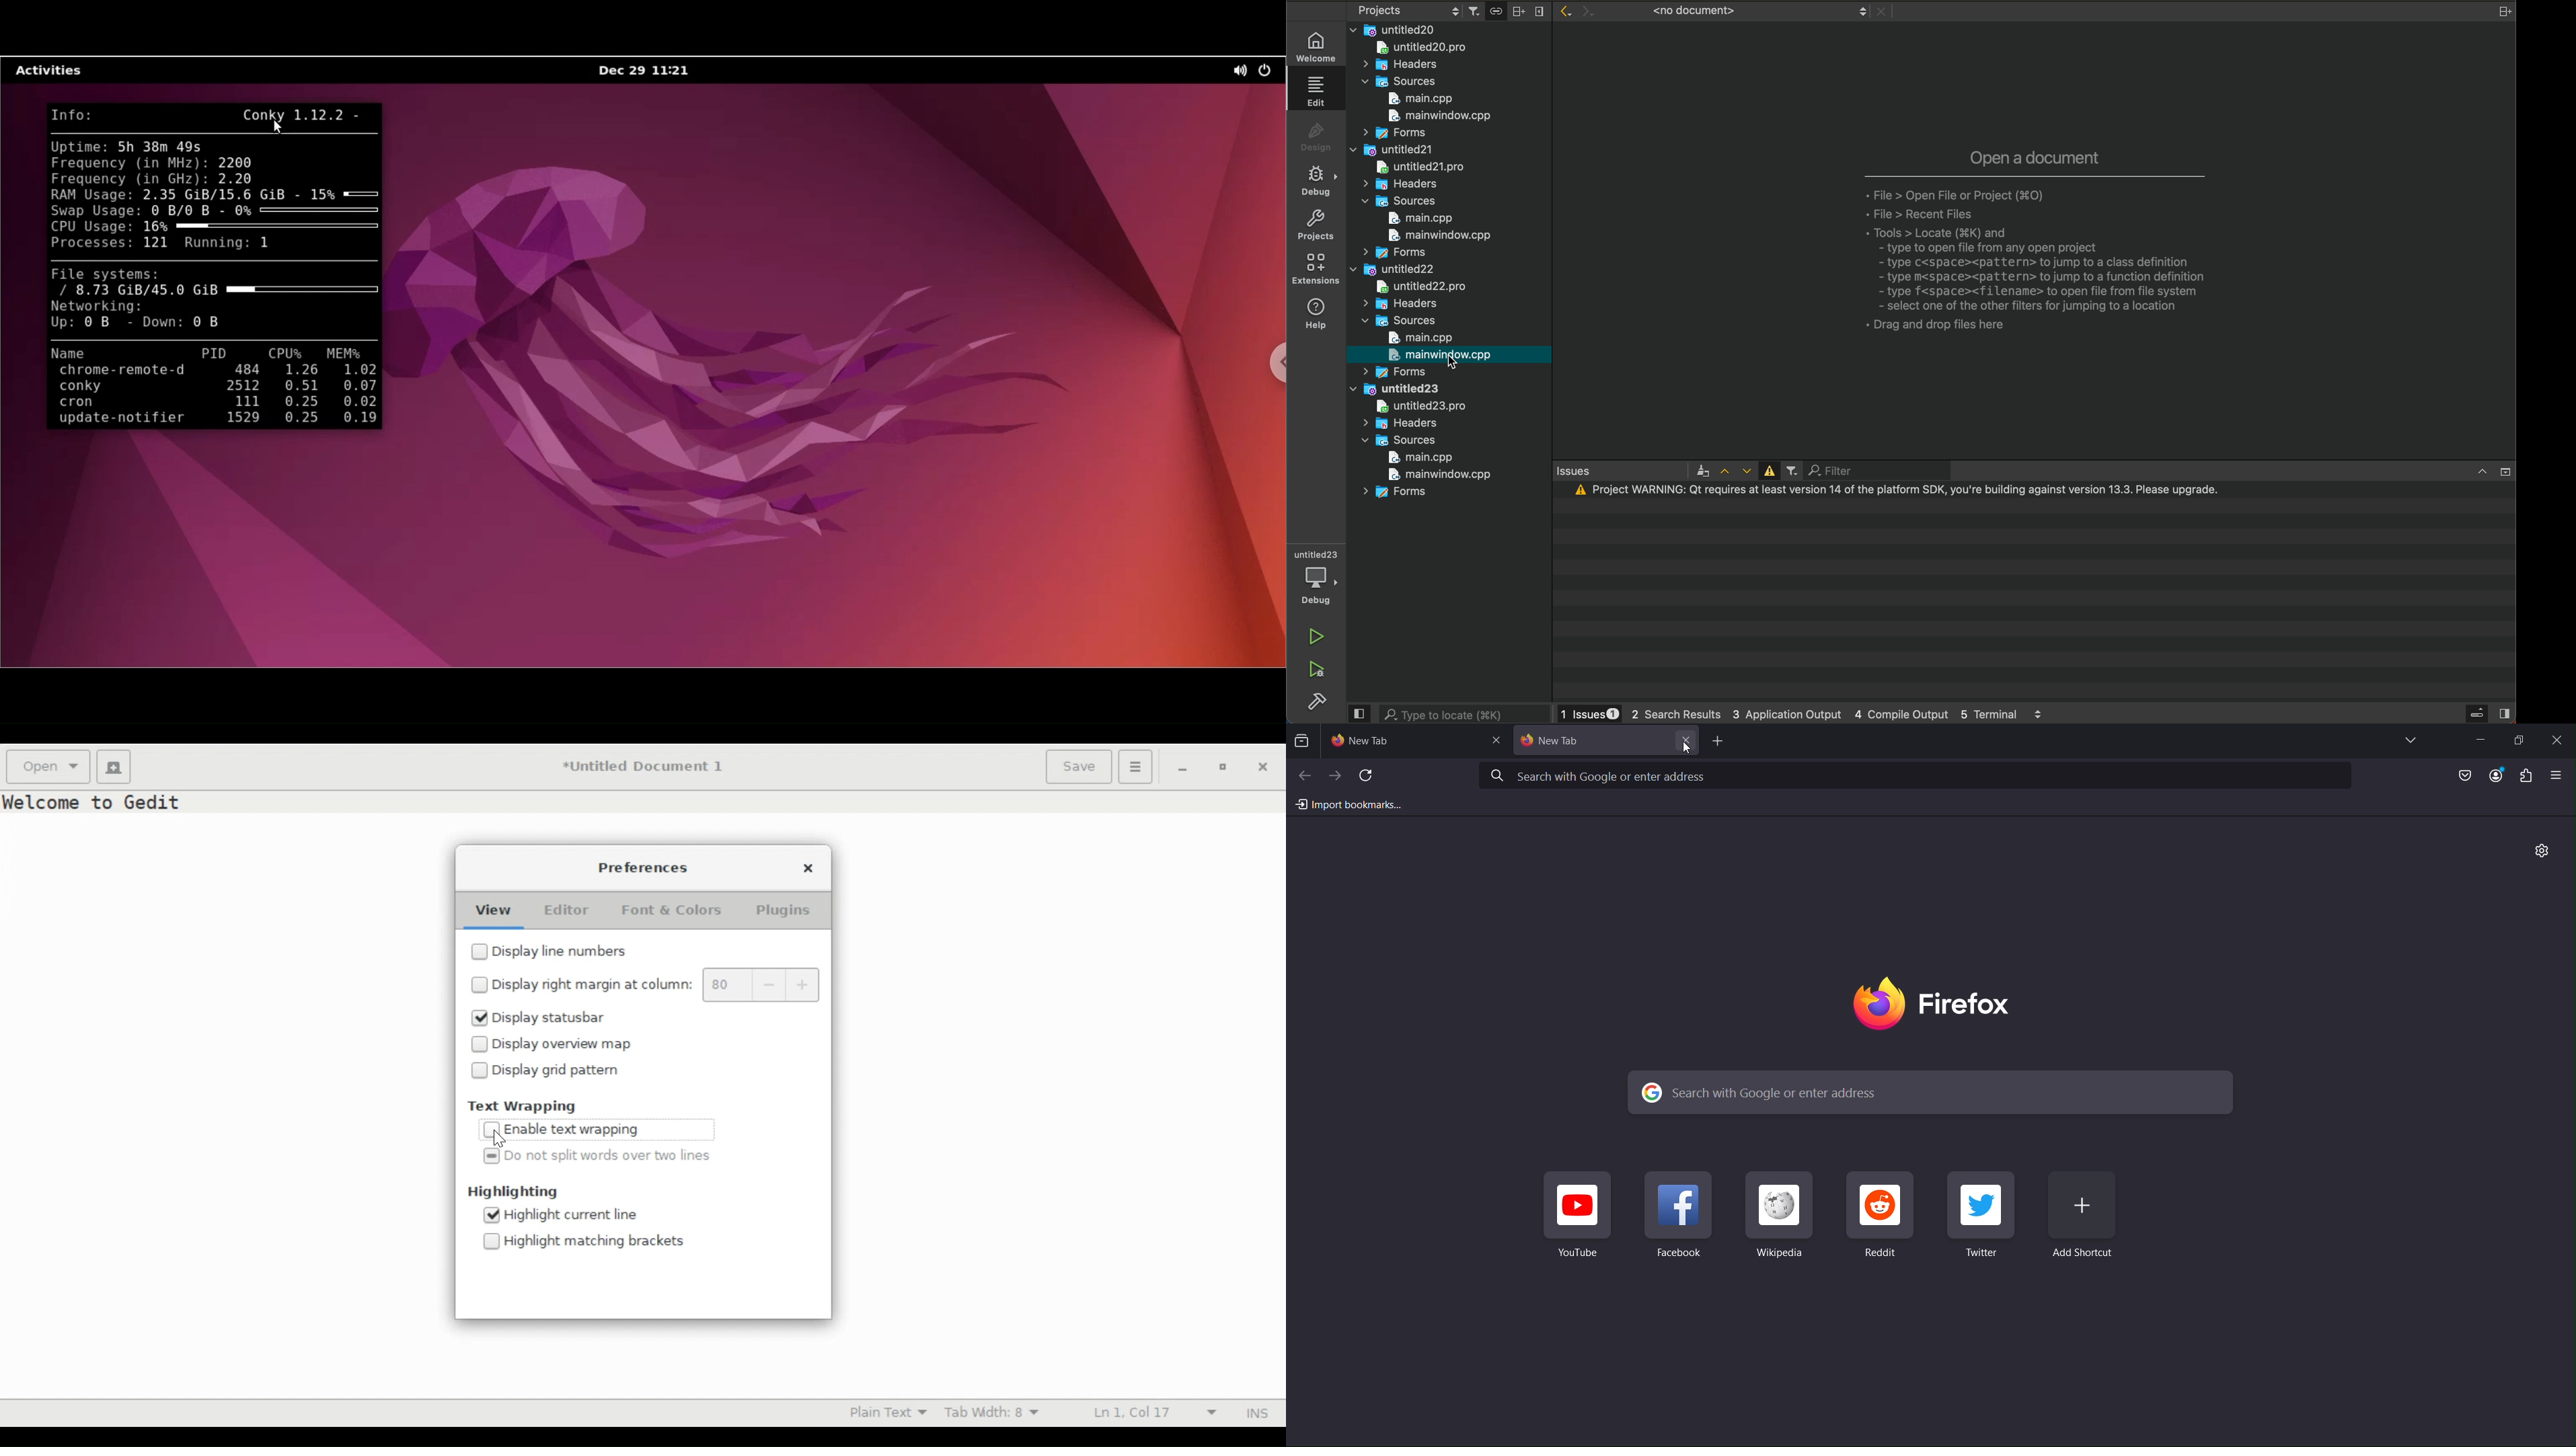  Describe the element at coordinates (493, 1157) in the screenshot. I see `checked checkbox` at that location.